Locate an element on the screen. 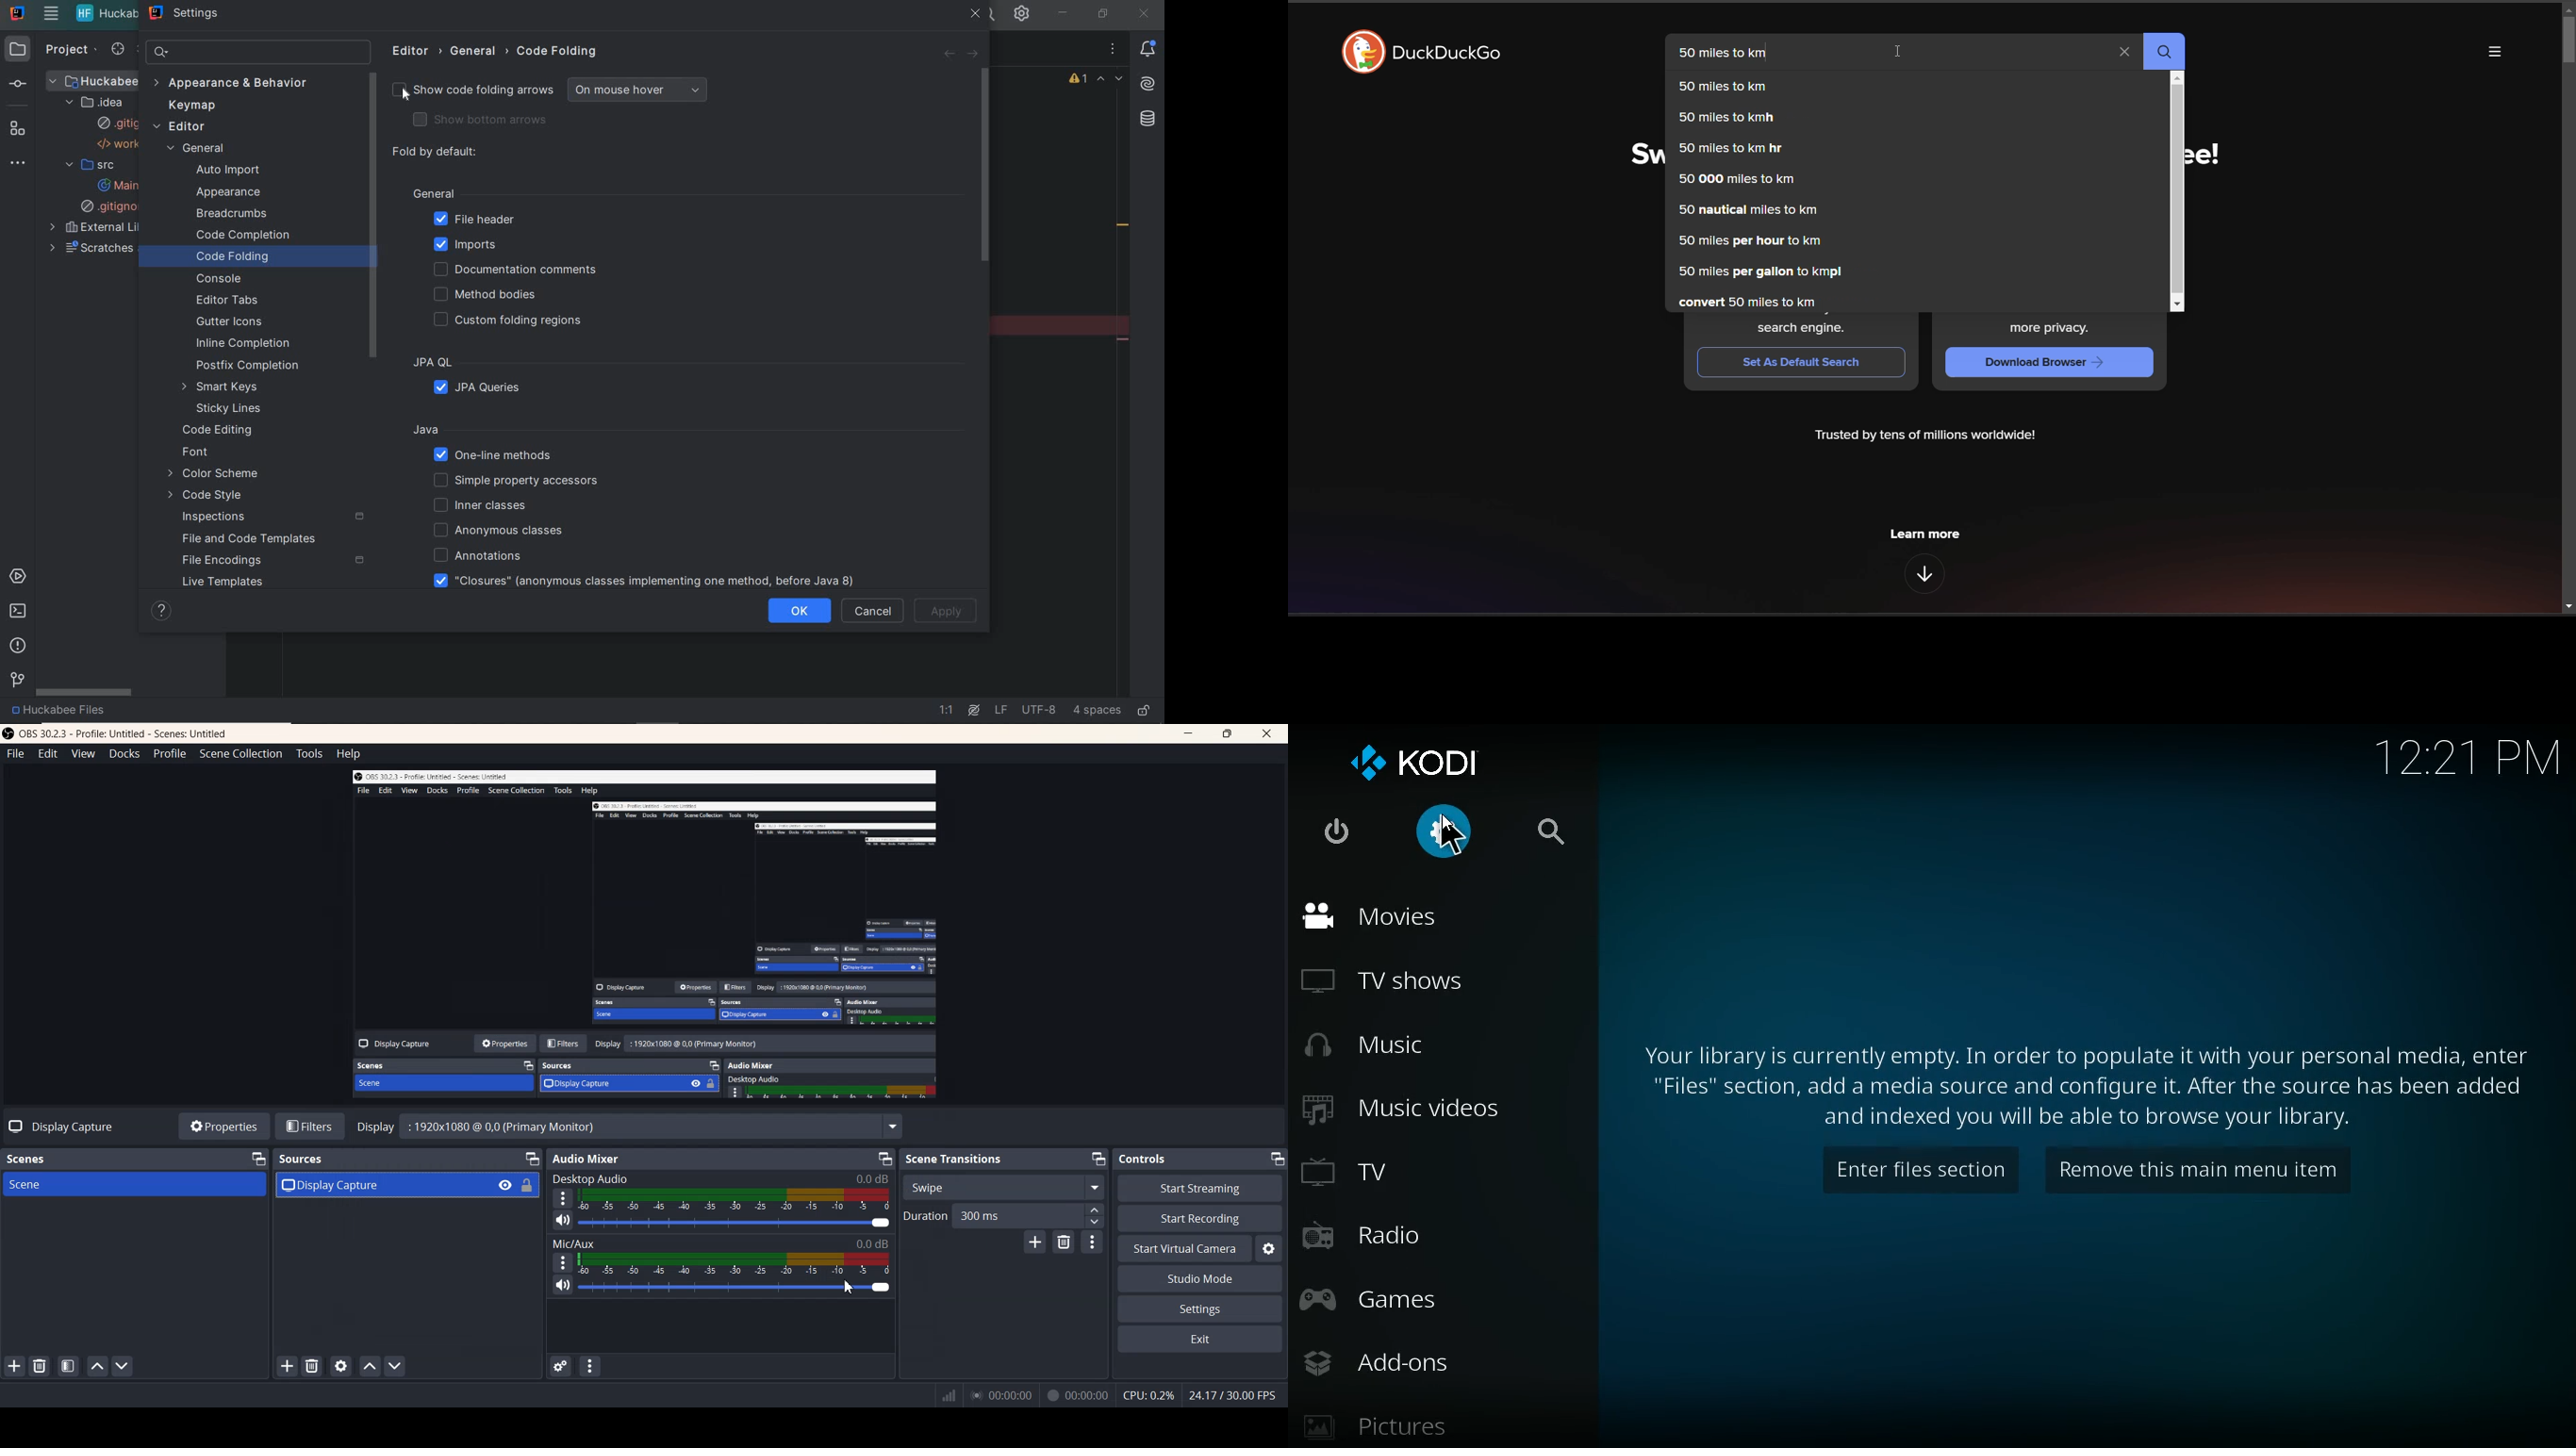 The width and height of the screenshot is (2576, 1456). Volume Indicator is located at coordinates (735, 1200).